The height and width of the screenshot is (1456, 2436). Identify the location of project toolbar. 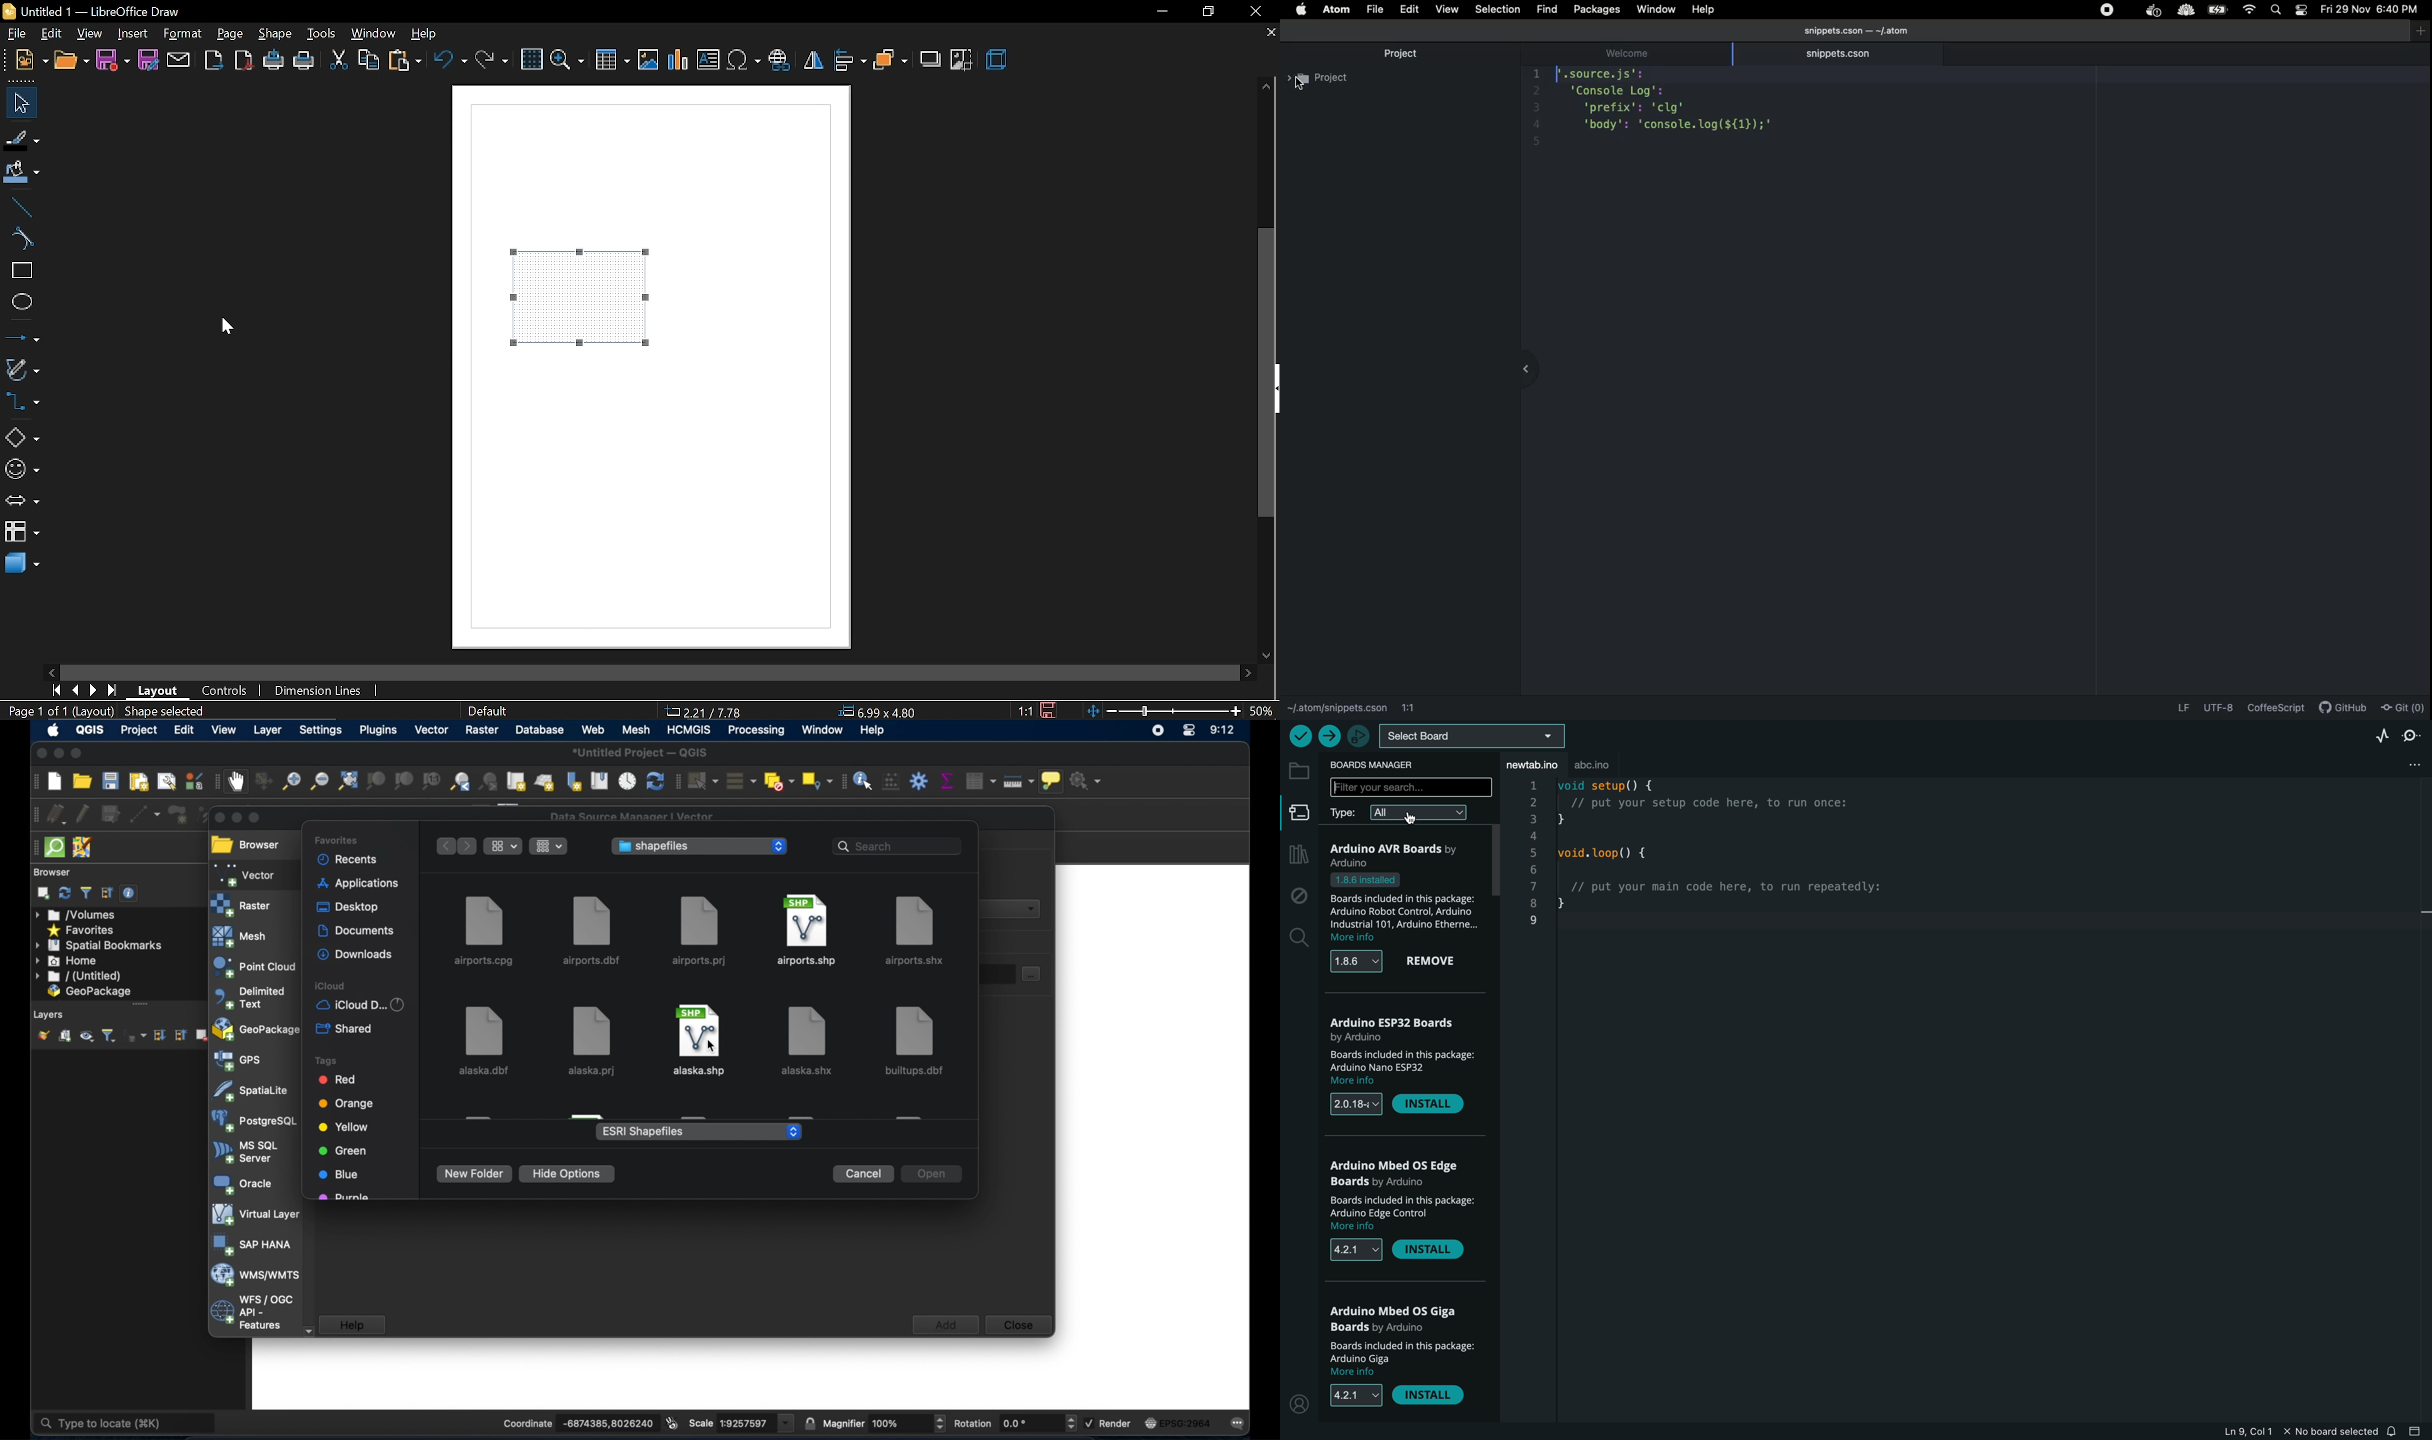
(31, 783).